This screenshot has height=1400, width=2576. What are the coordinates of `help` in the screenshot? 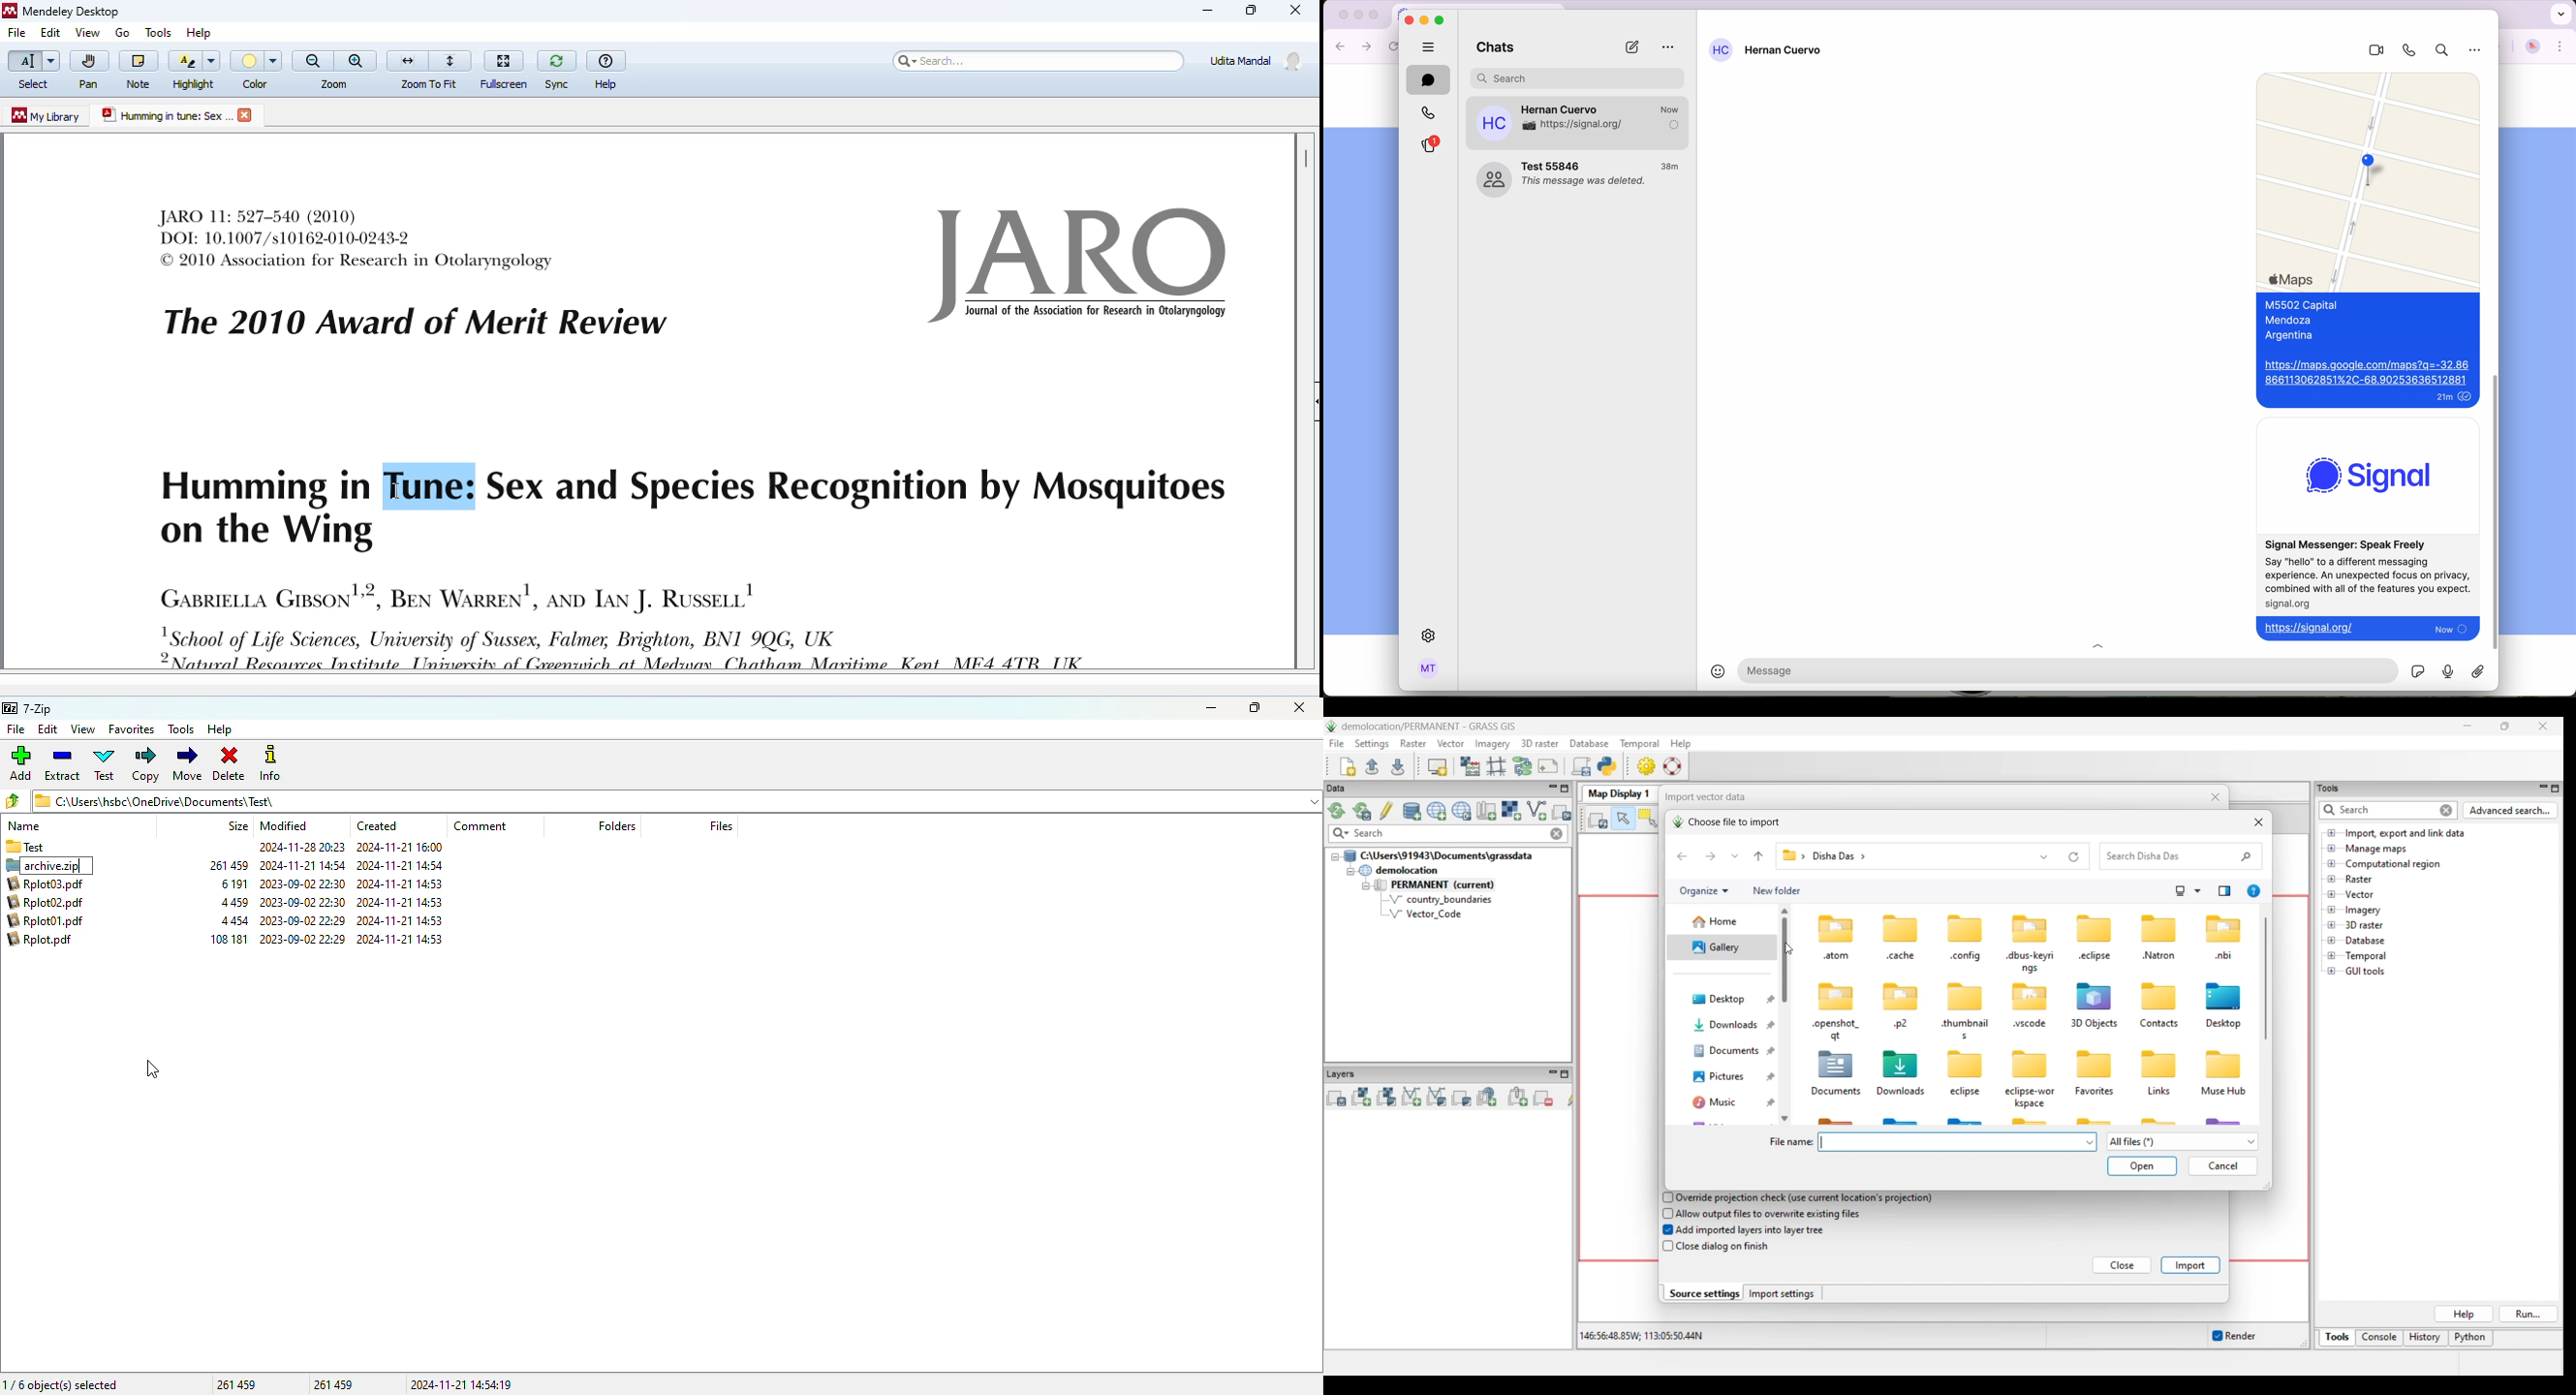 It's located at (608, 68).